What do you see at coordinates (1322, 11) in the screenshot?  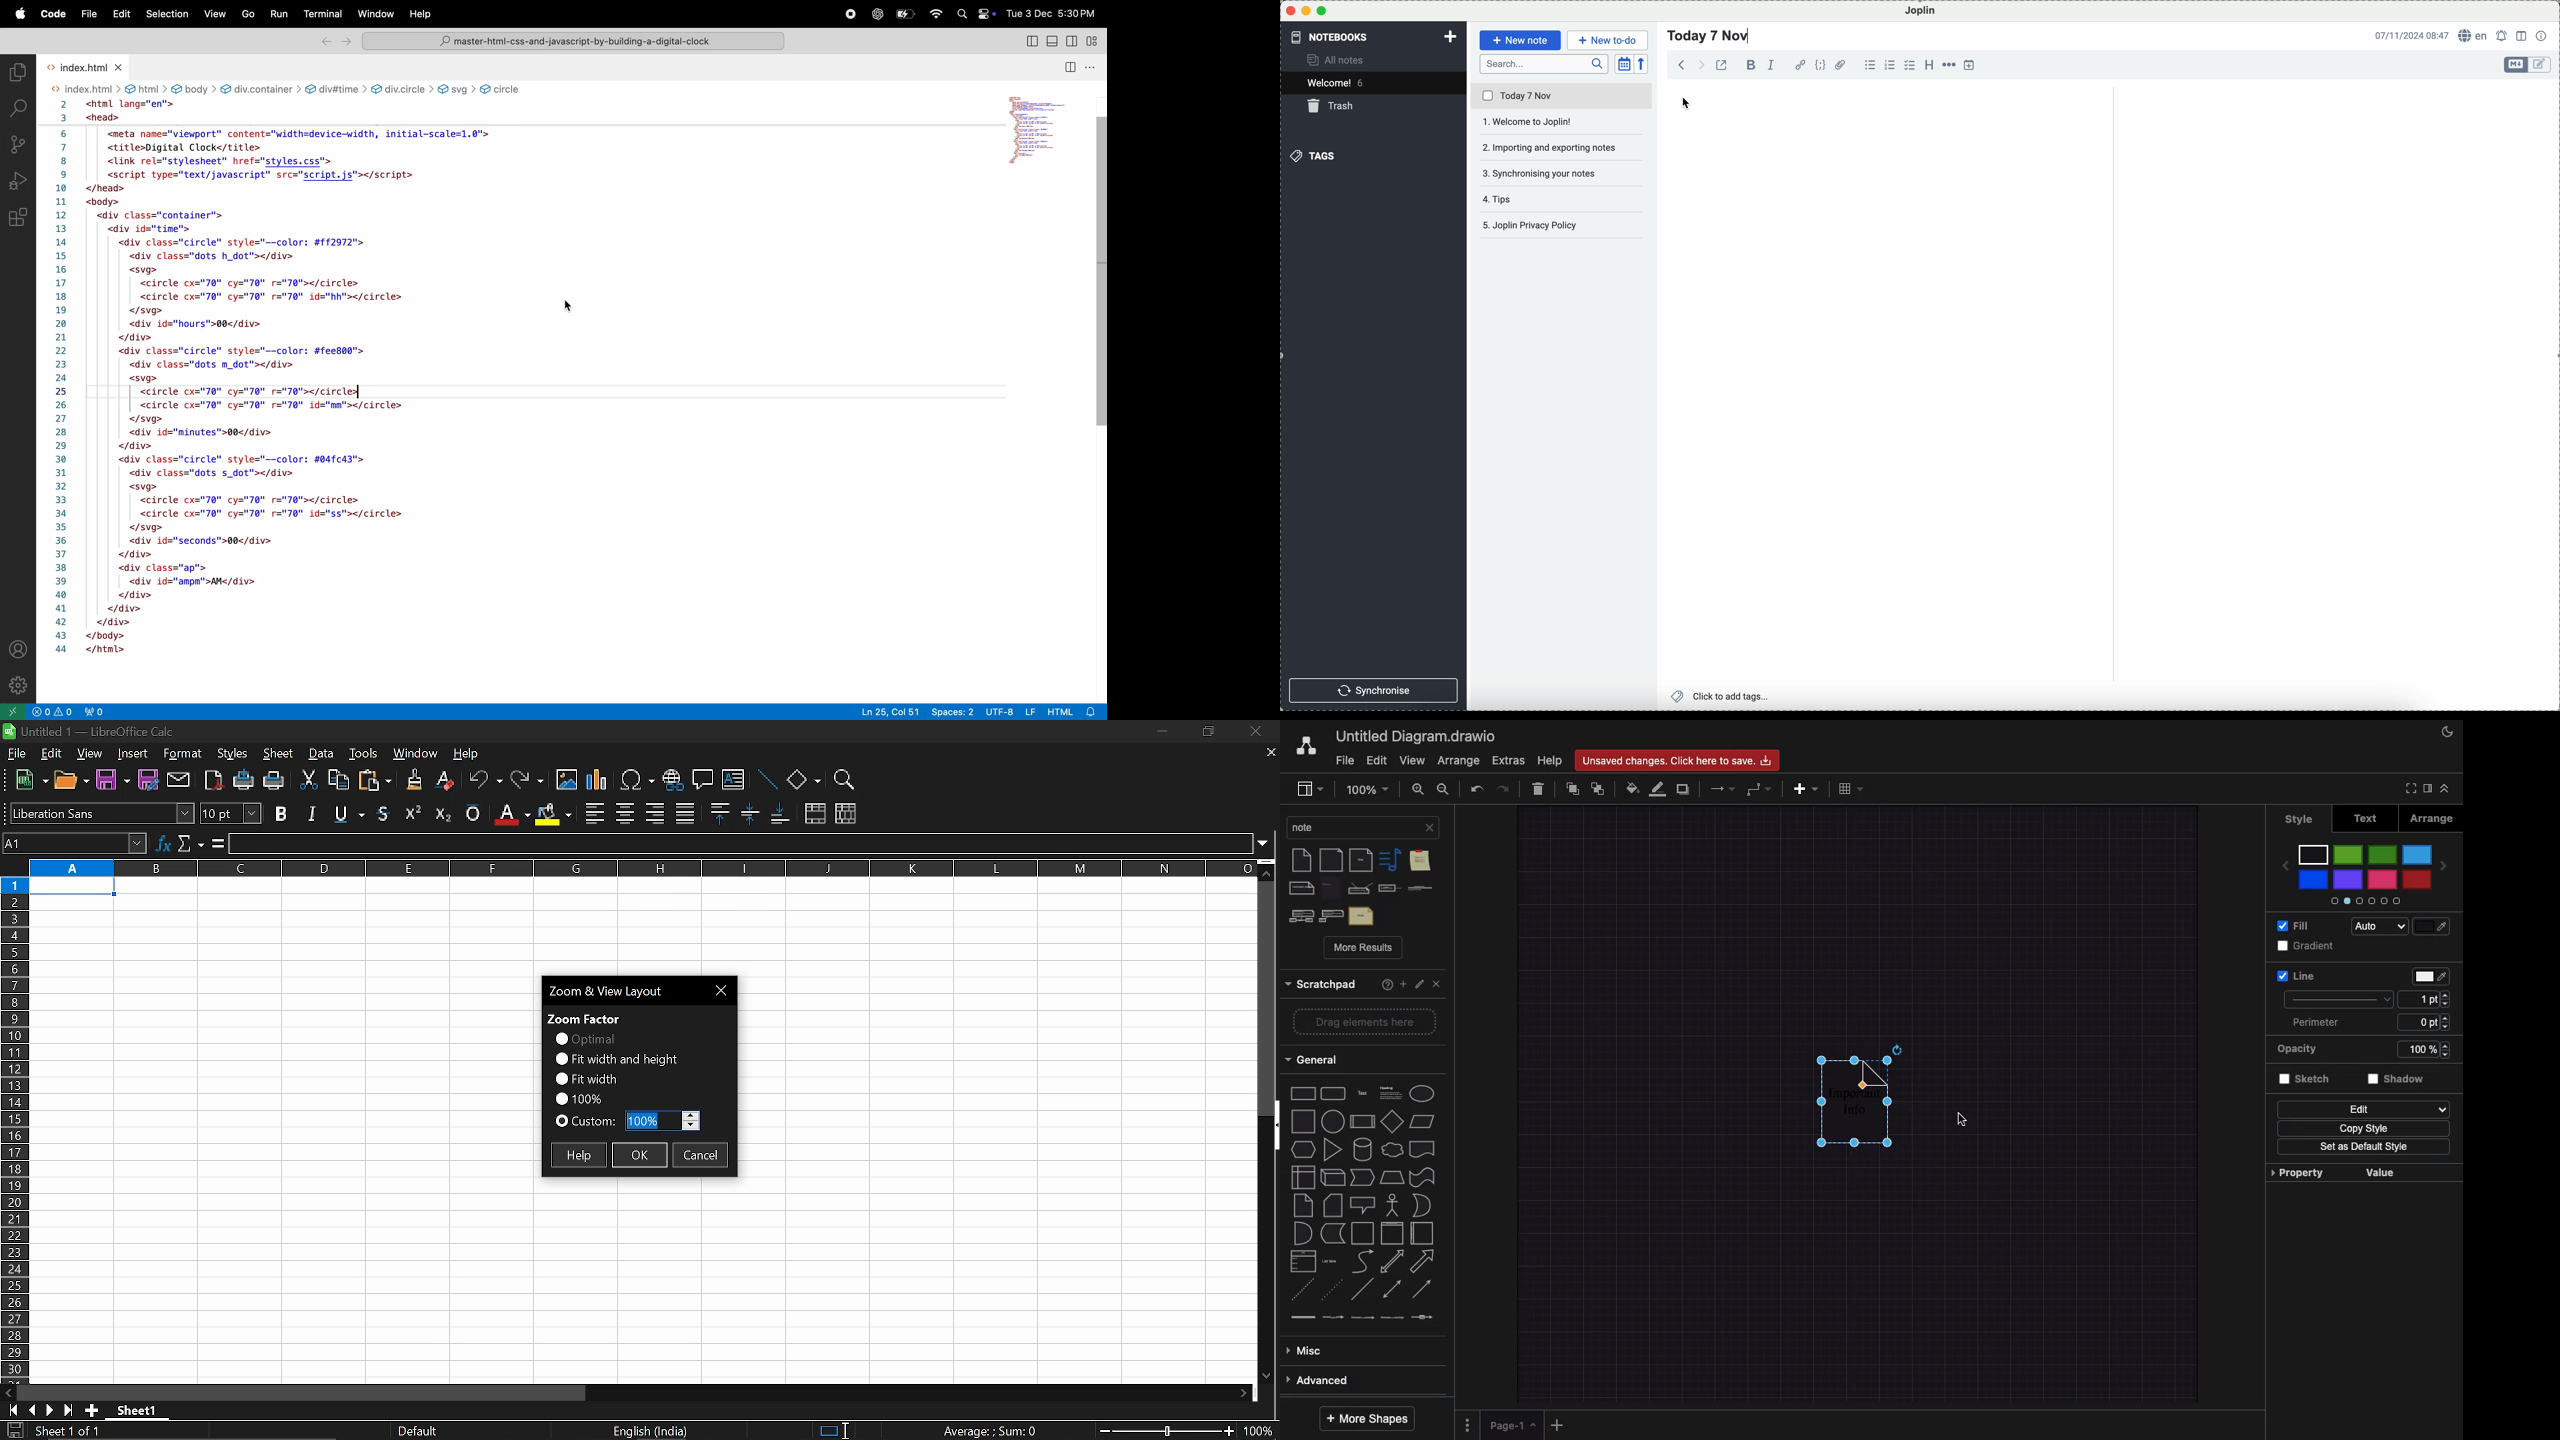 I see `maximize` at bounding box center [1322, 11].